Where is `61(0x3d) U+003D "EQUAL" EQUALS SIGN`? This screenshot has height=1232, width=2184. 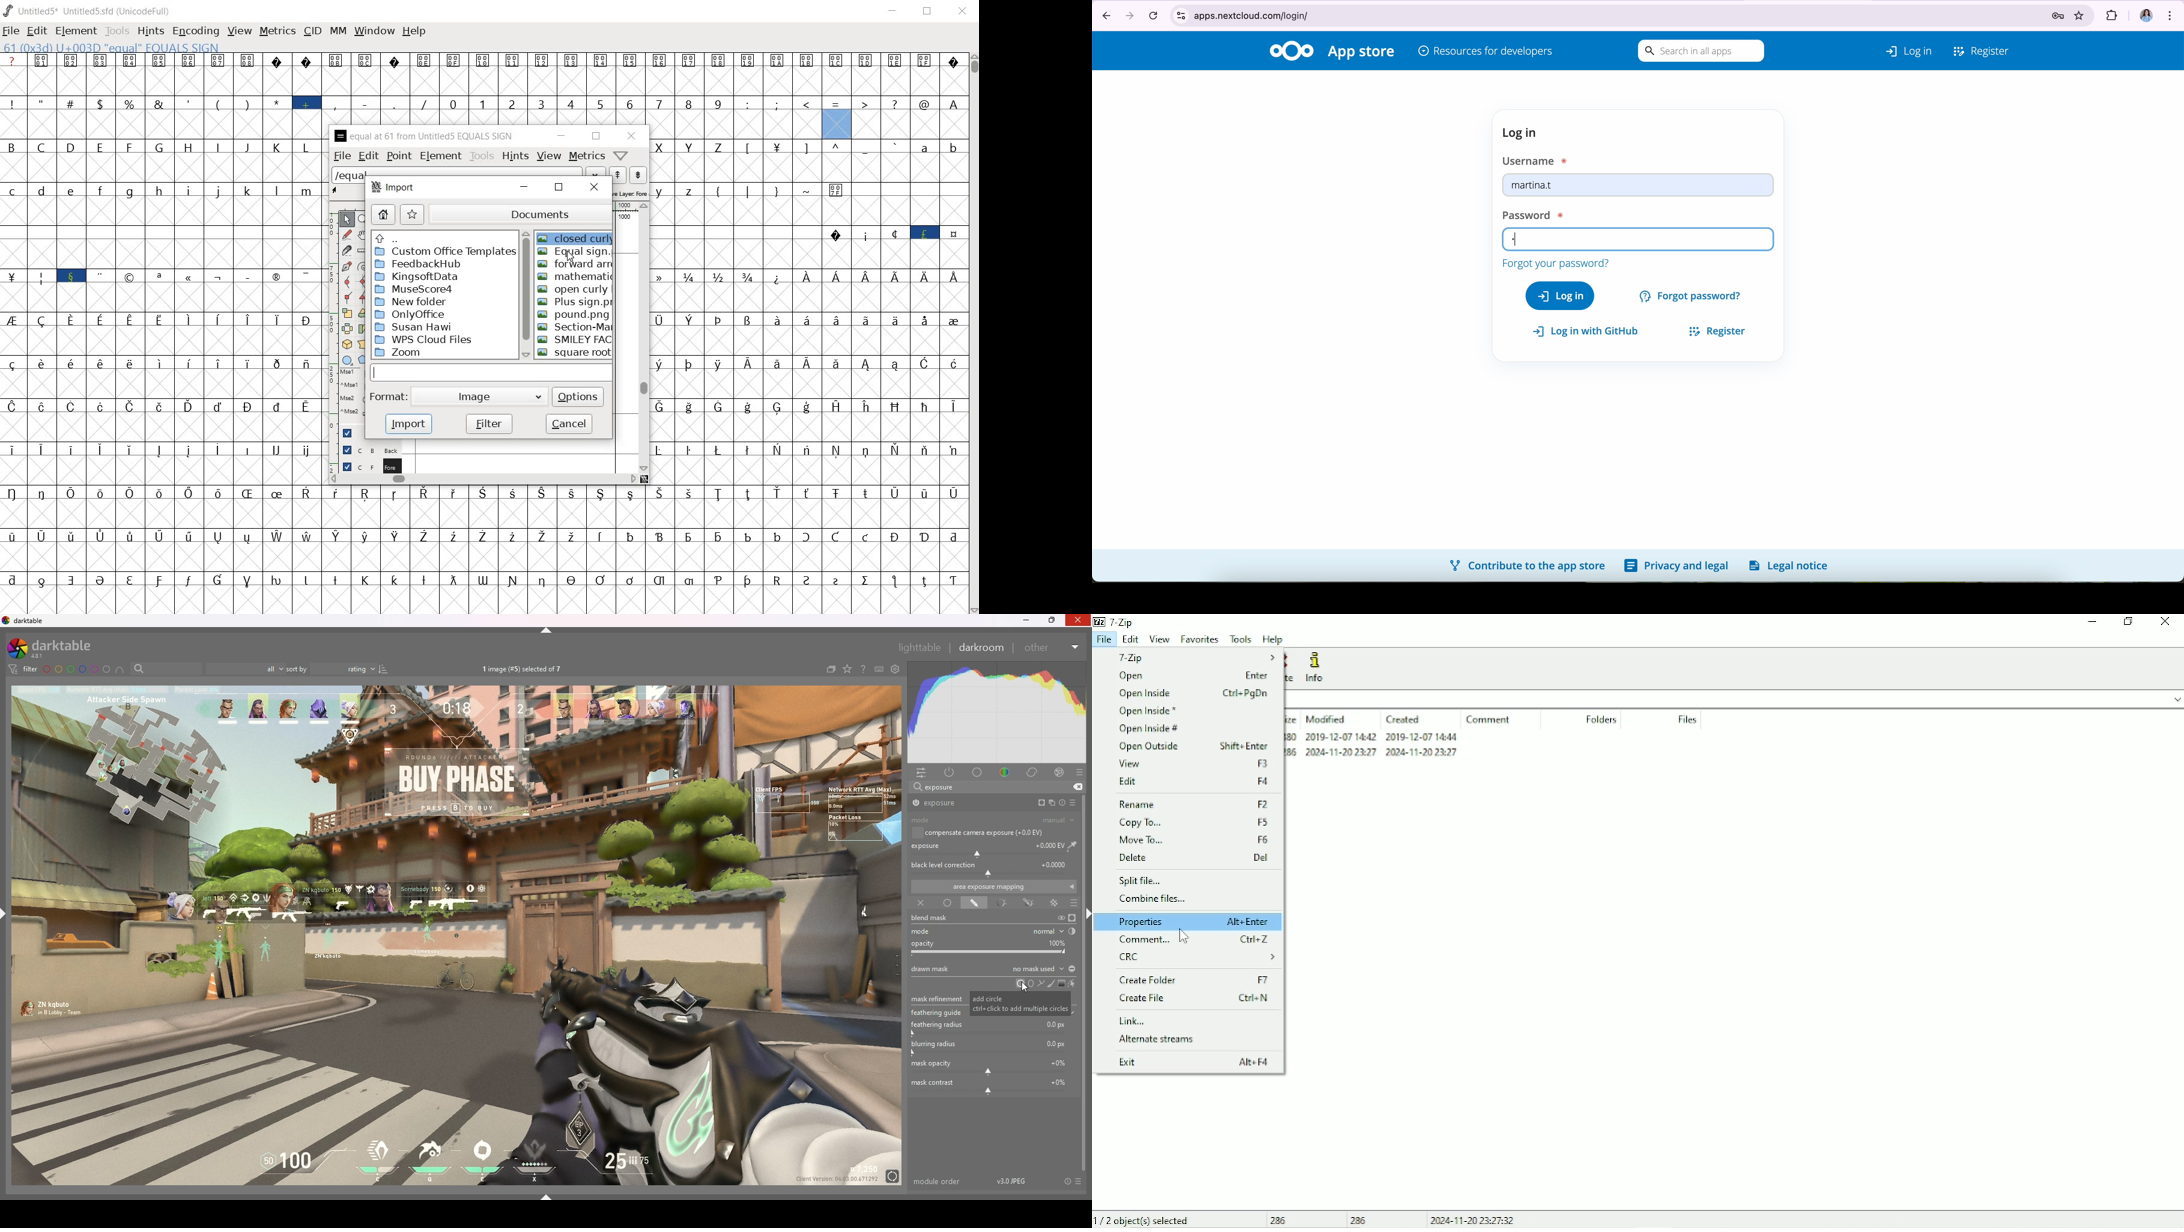
61(0x3d) U+003D "EQUAL" EQUALS SIGN is located at coordinates (112, 48).